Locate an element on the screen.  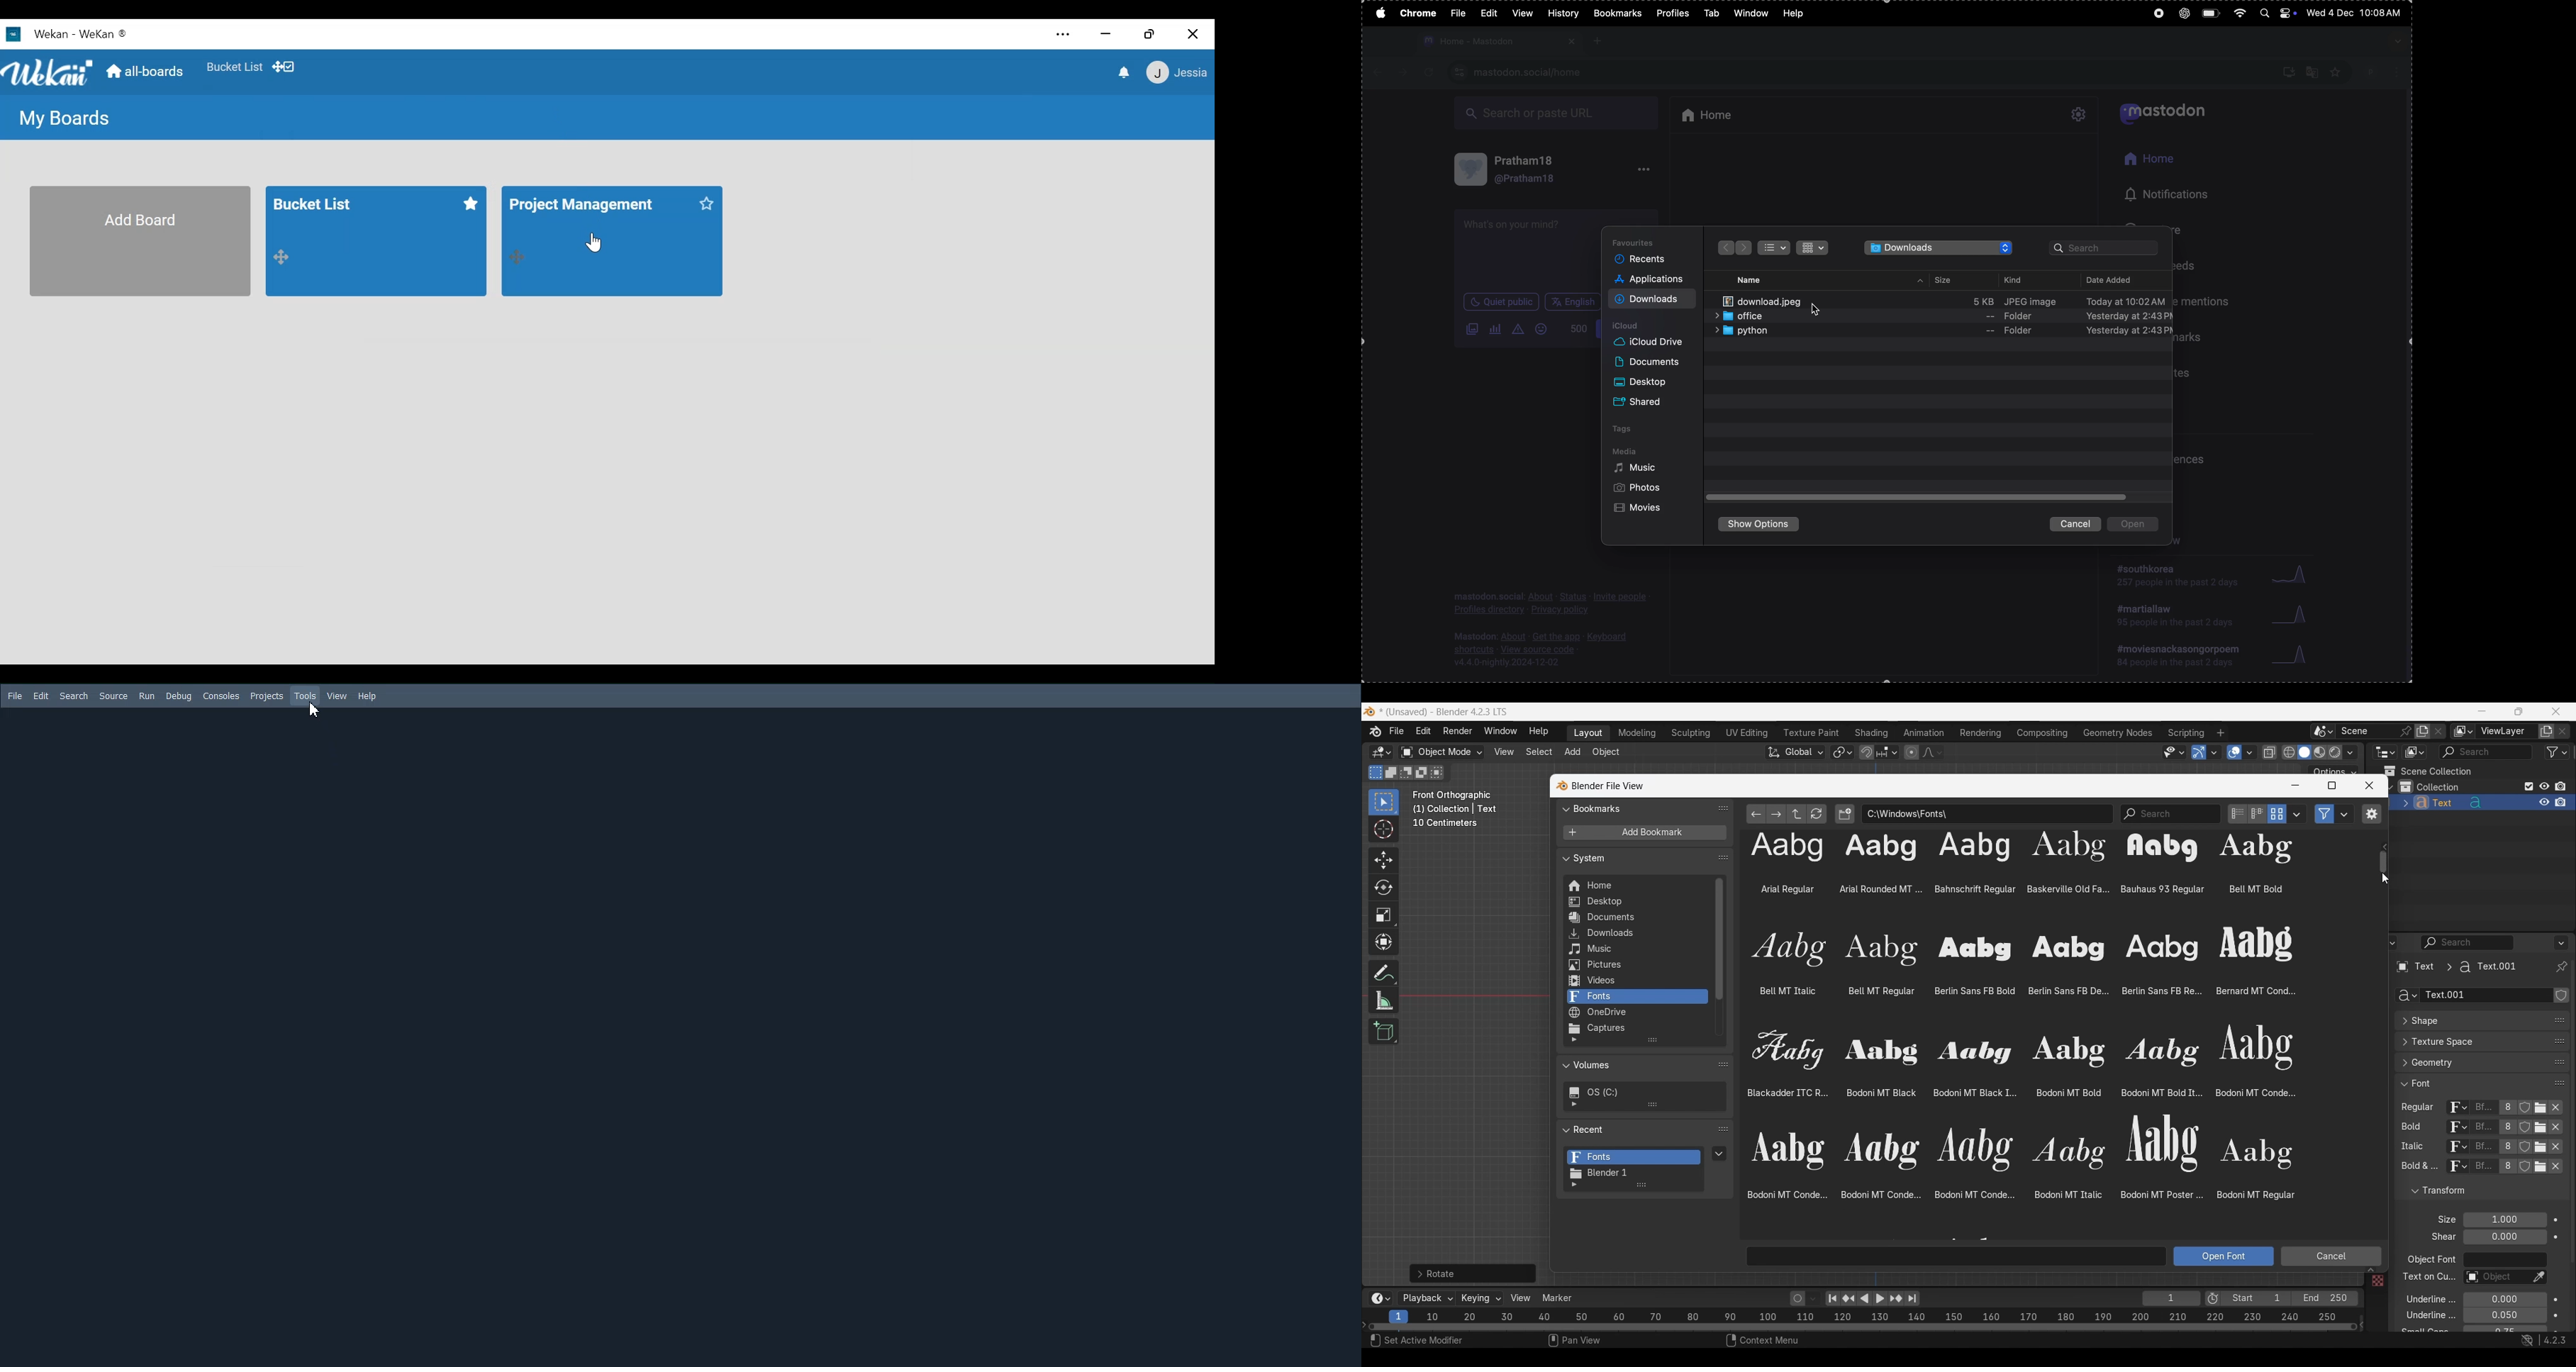
Change order in the list is located at coordinates (2560, 1206).